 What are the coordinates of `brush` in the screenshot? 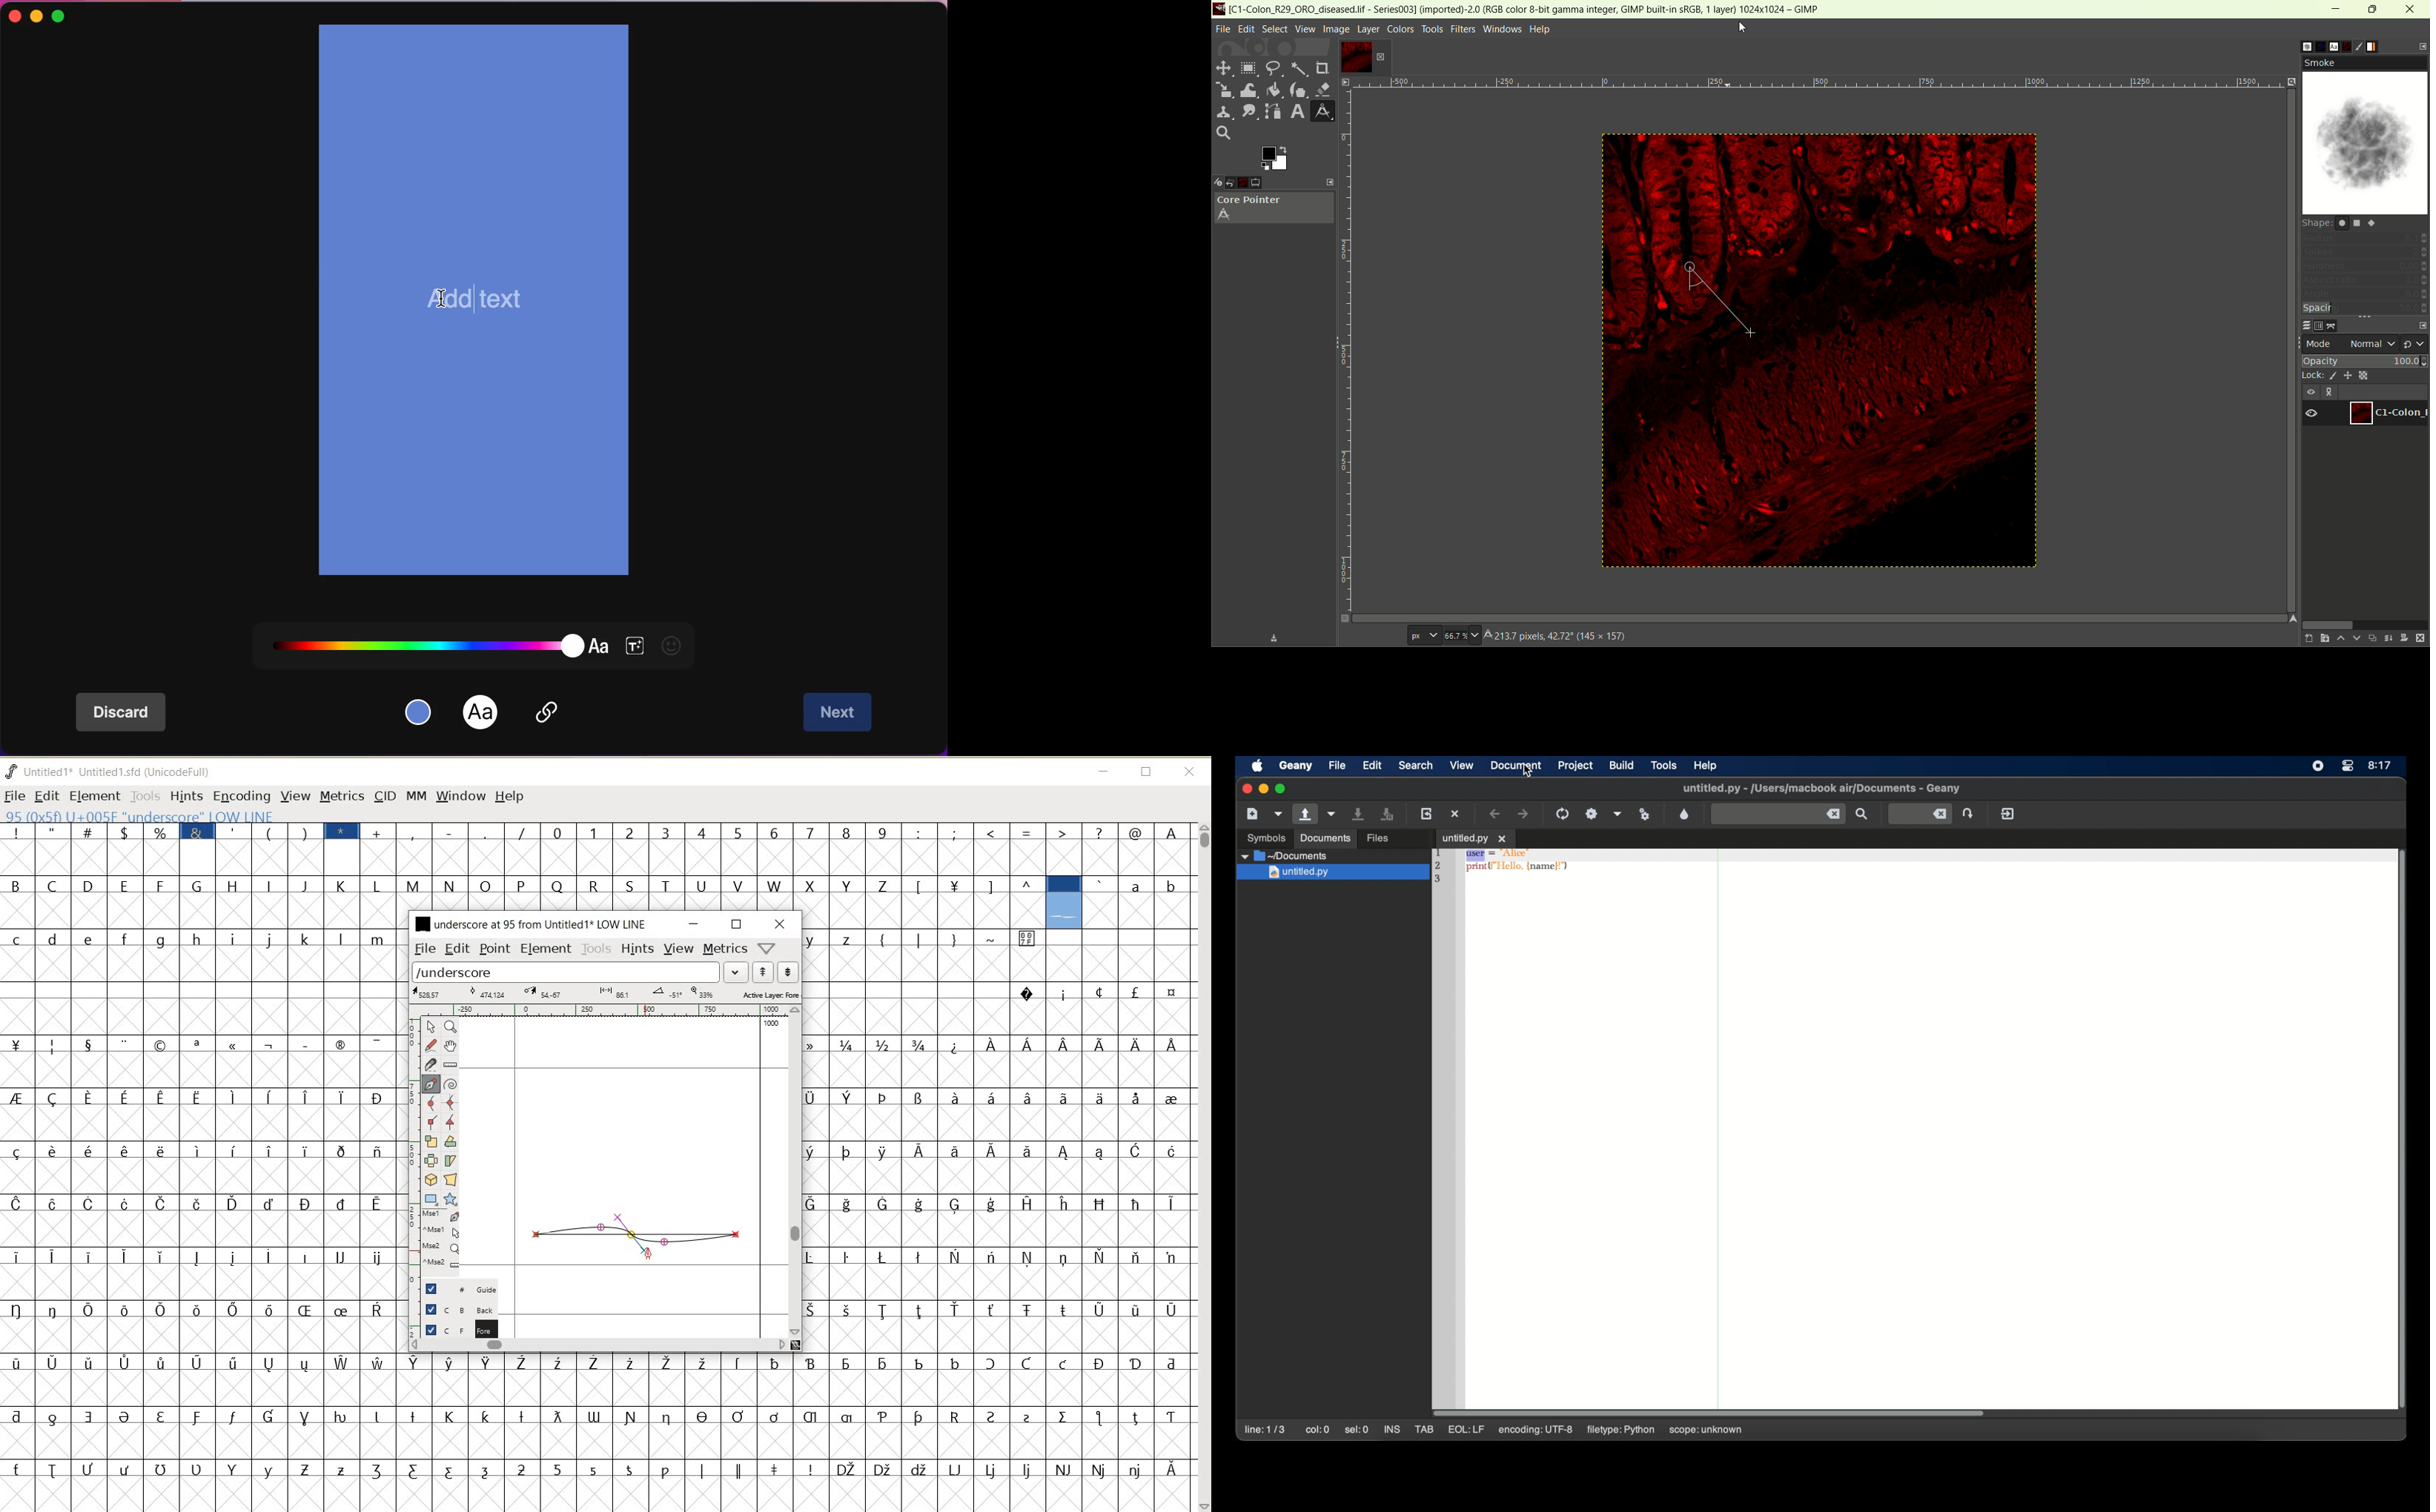 It's located at (2364, 45).